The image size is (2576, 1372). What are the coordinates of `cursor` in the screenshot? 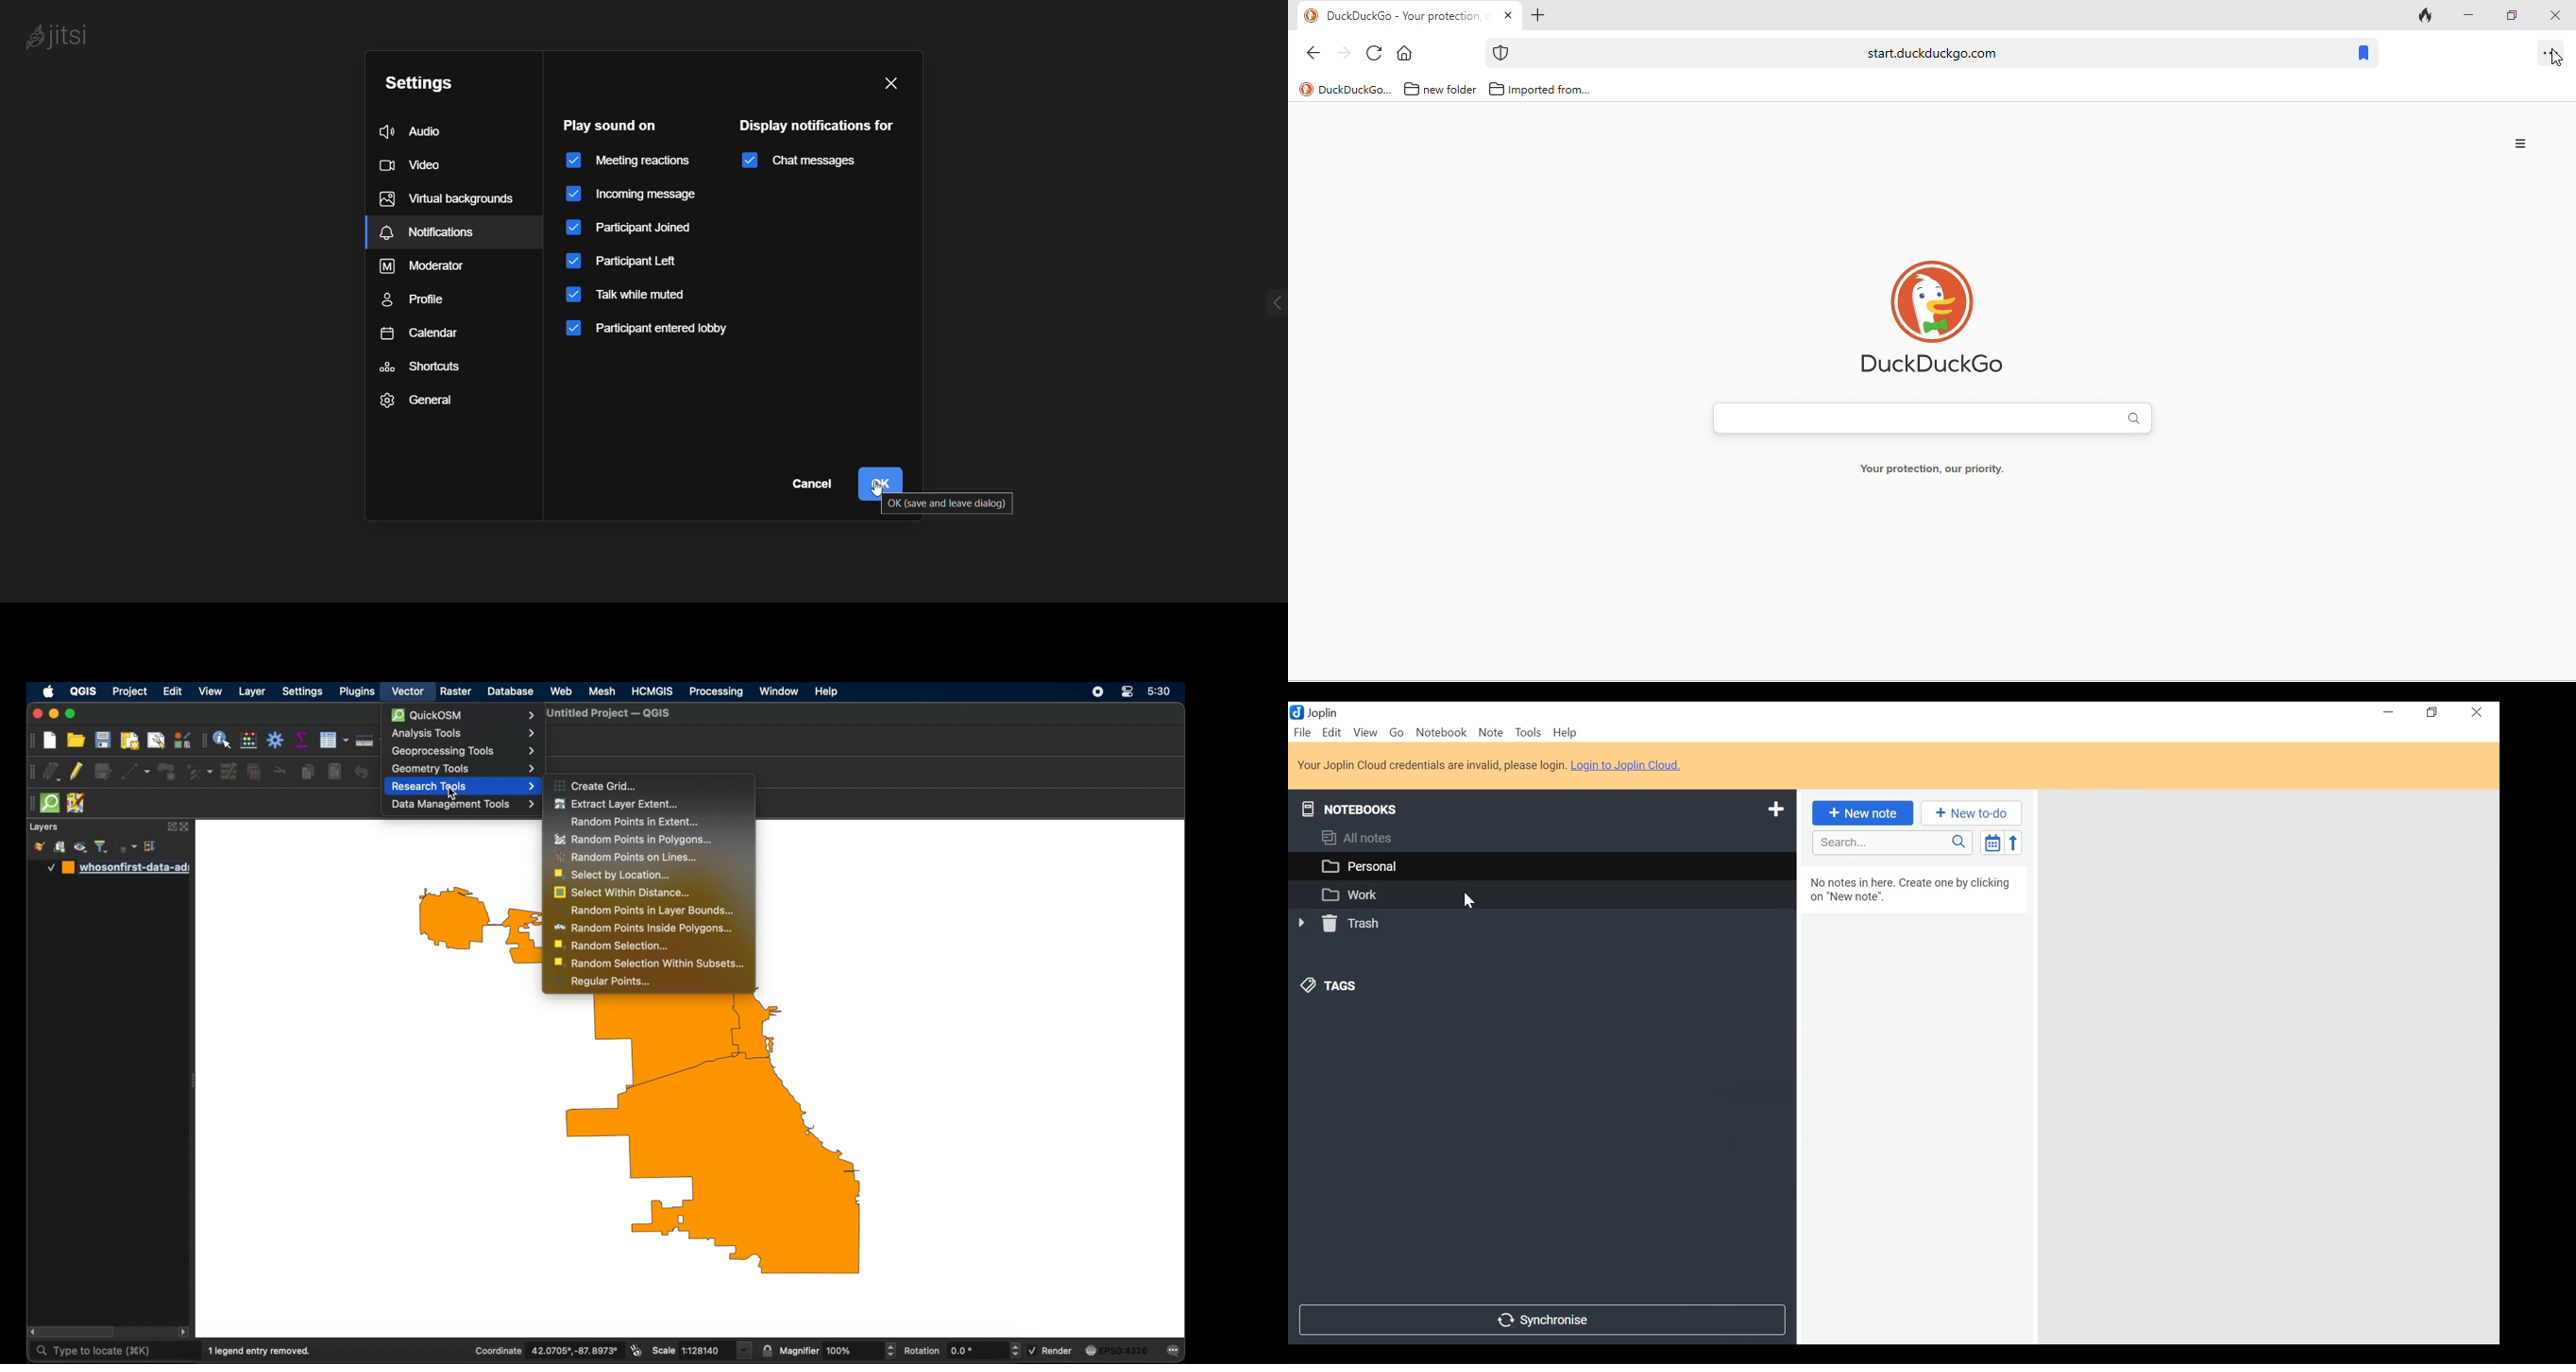 It's located at (2561, 60).